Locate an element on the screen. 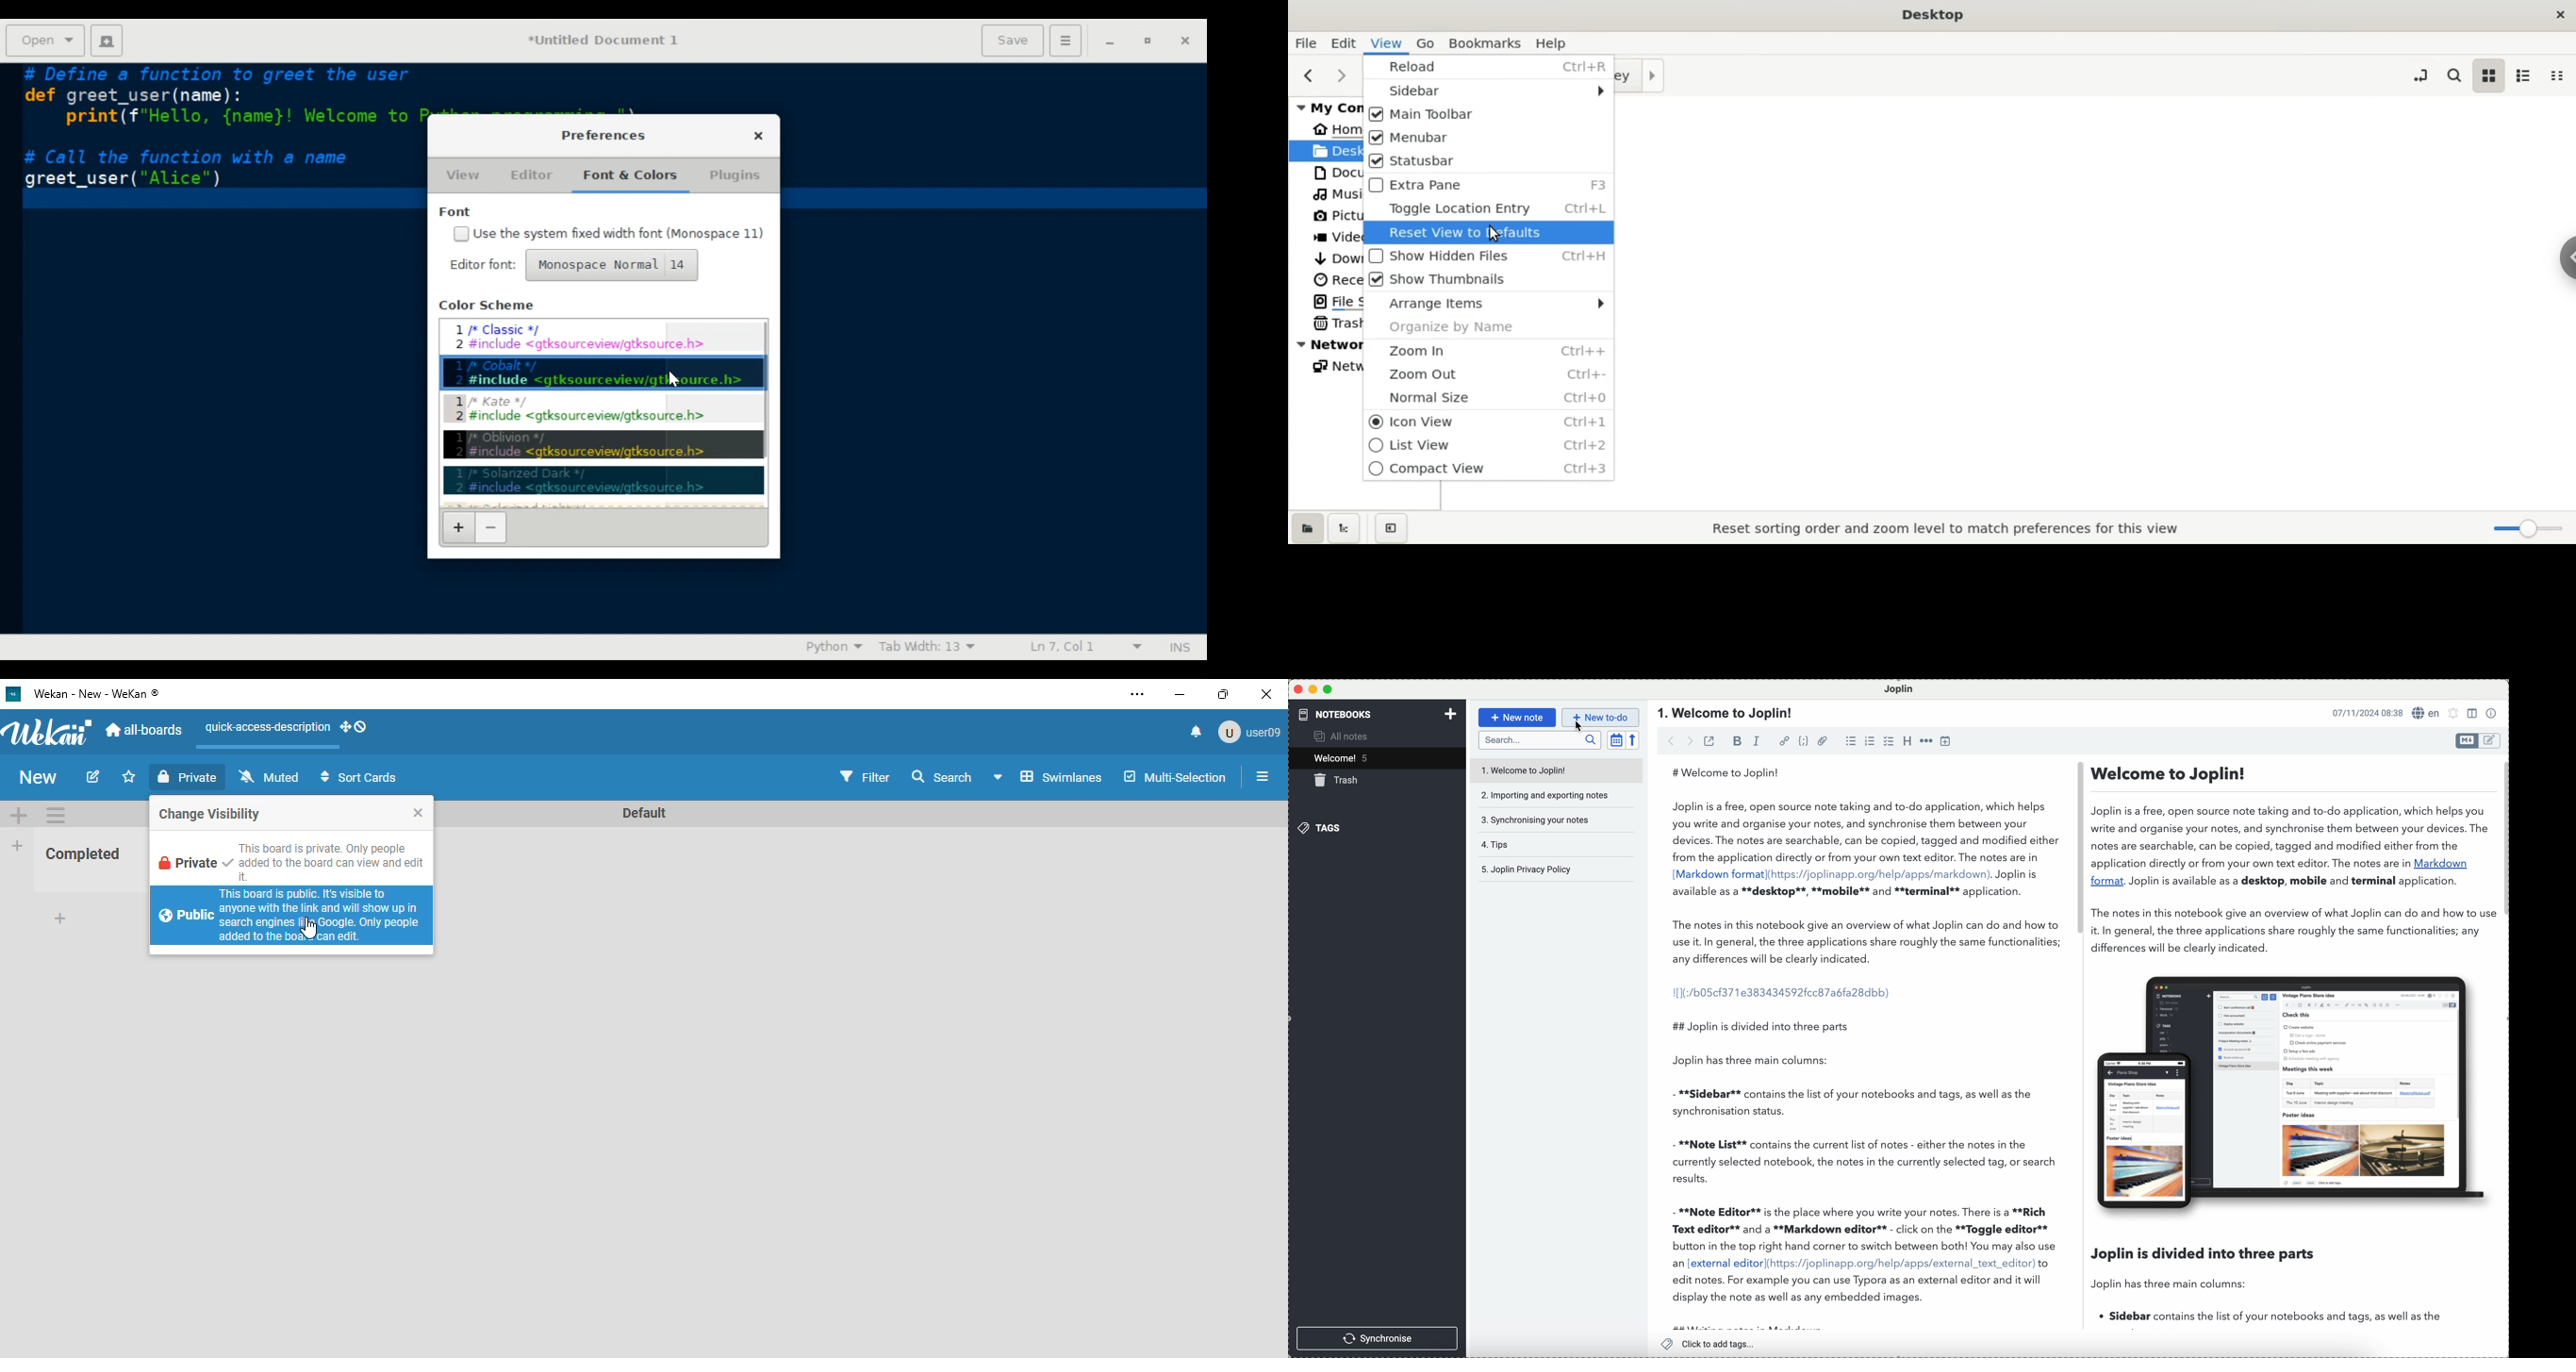  back is located at coordinates (1671, 740).